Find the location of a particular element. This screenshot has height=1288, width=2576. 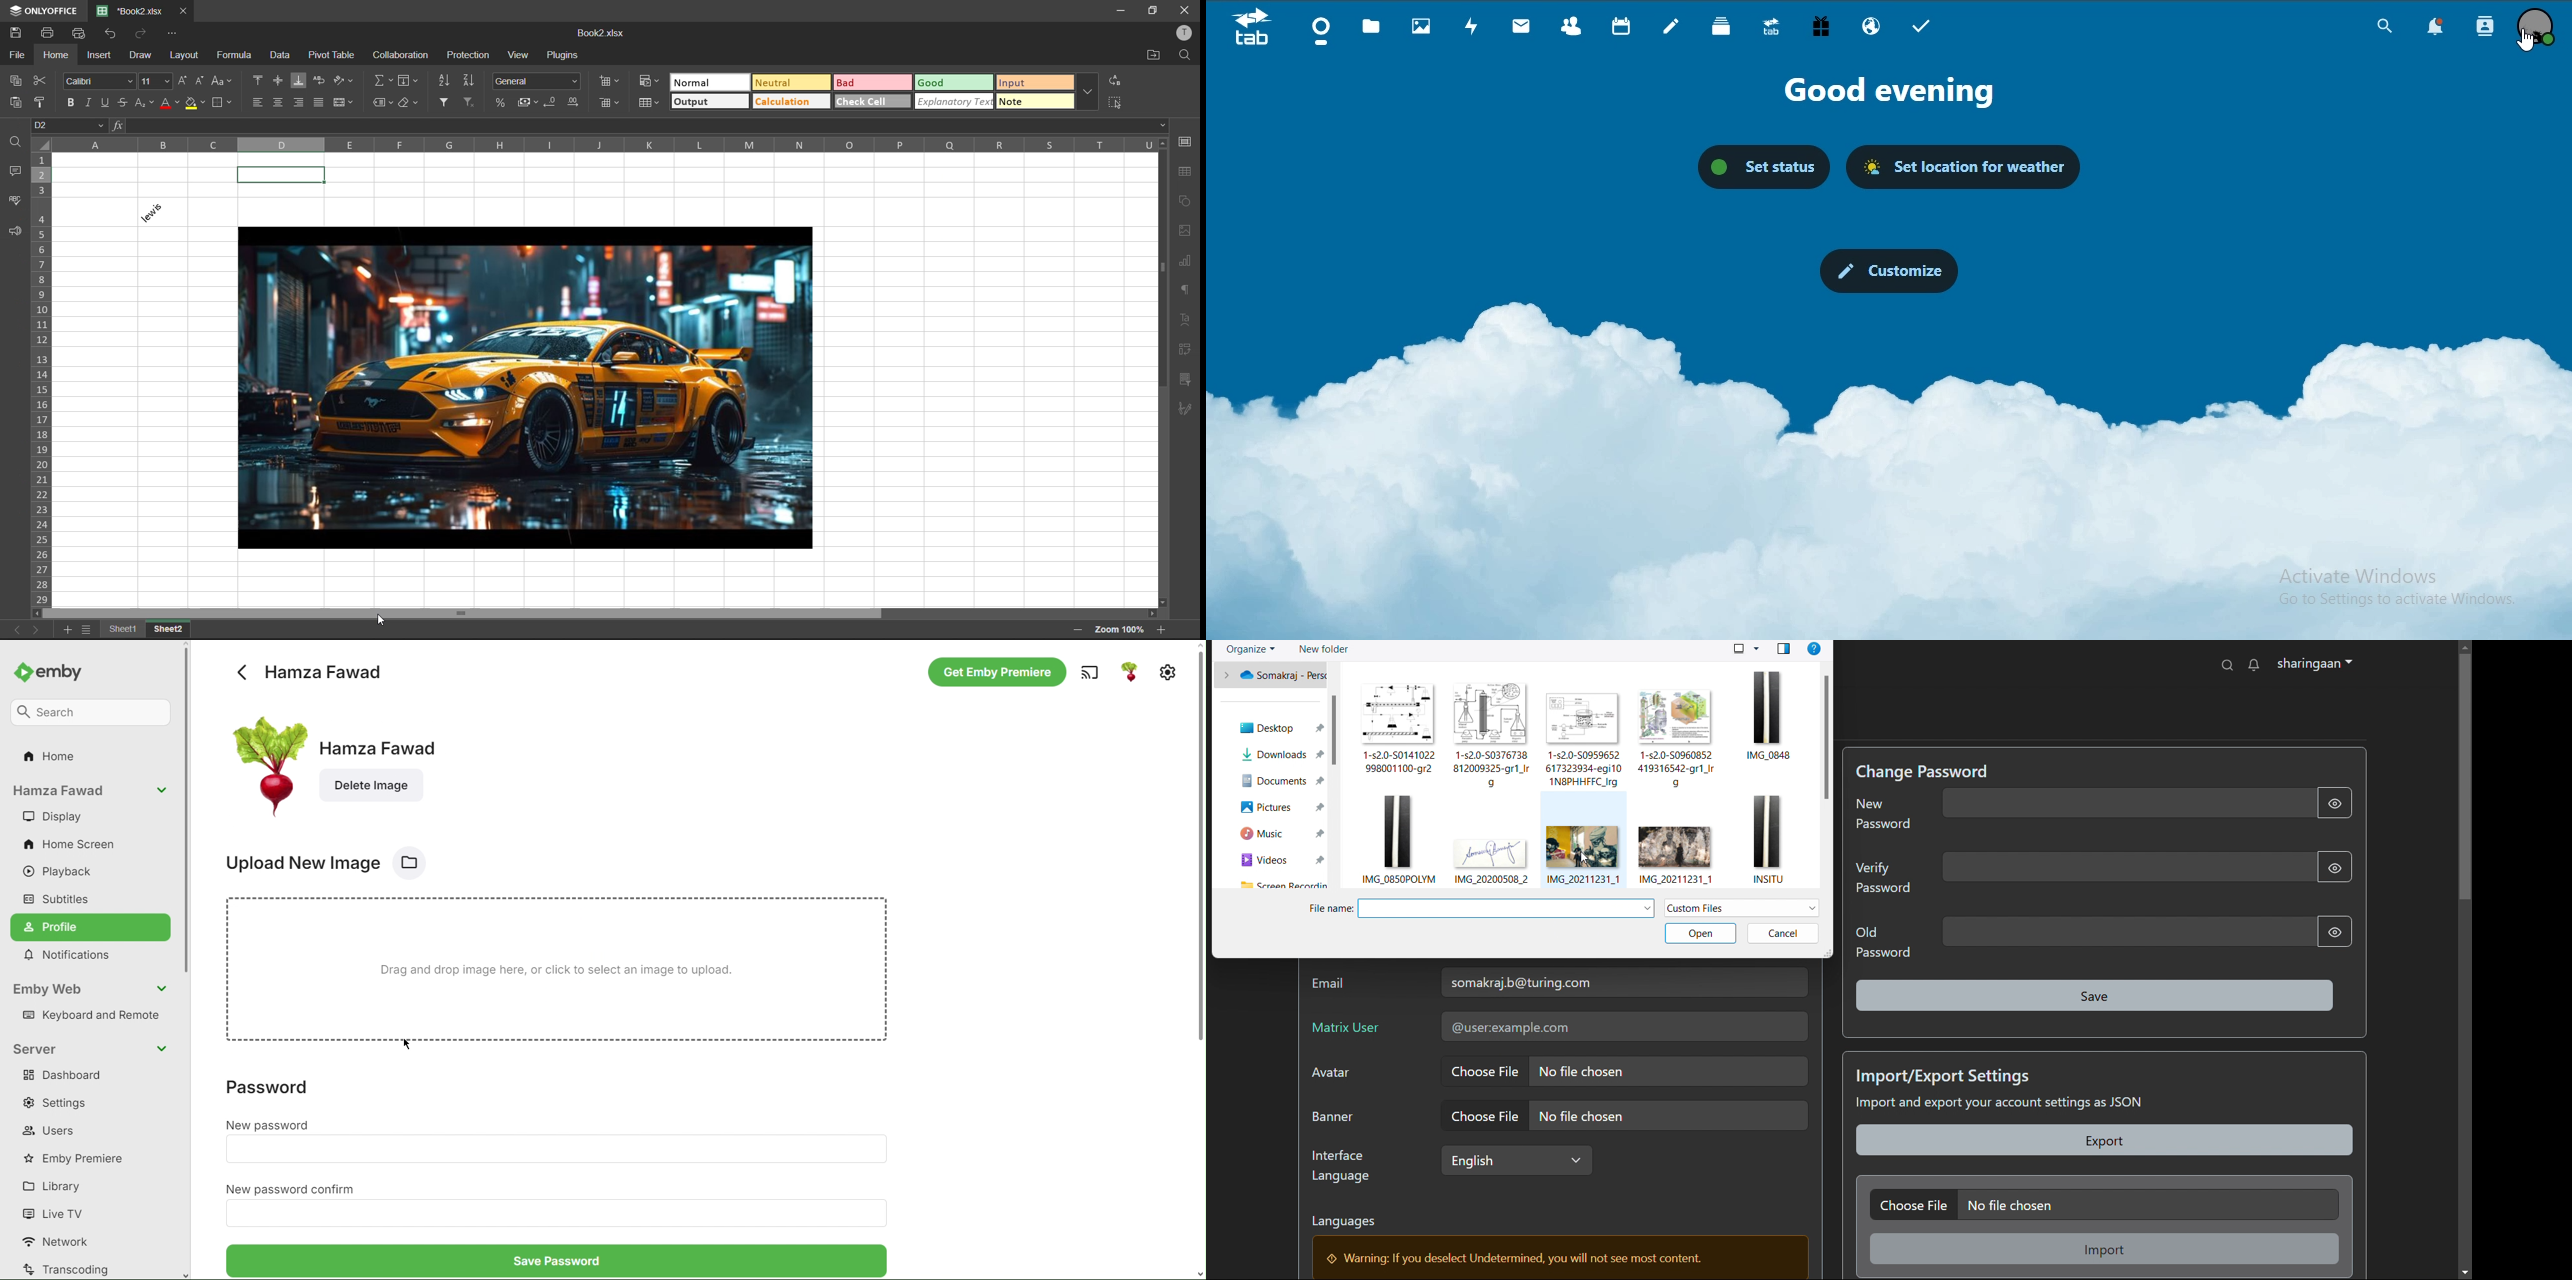

file type is located at coordinates (1742, 908).